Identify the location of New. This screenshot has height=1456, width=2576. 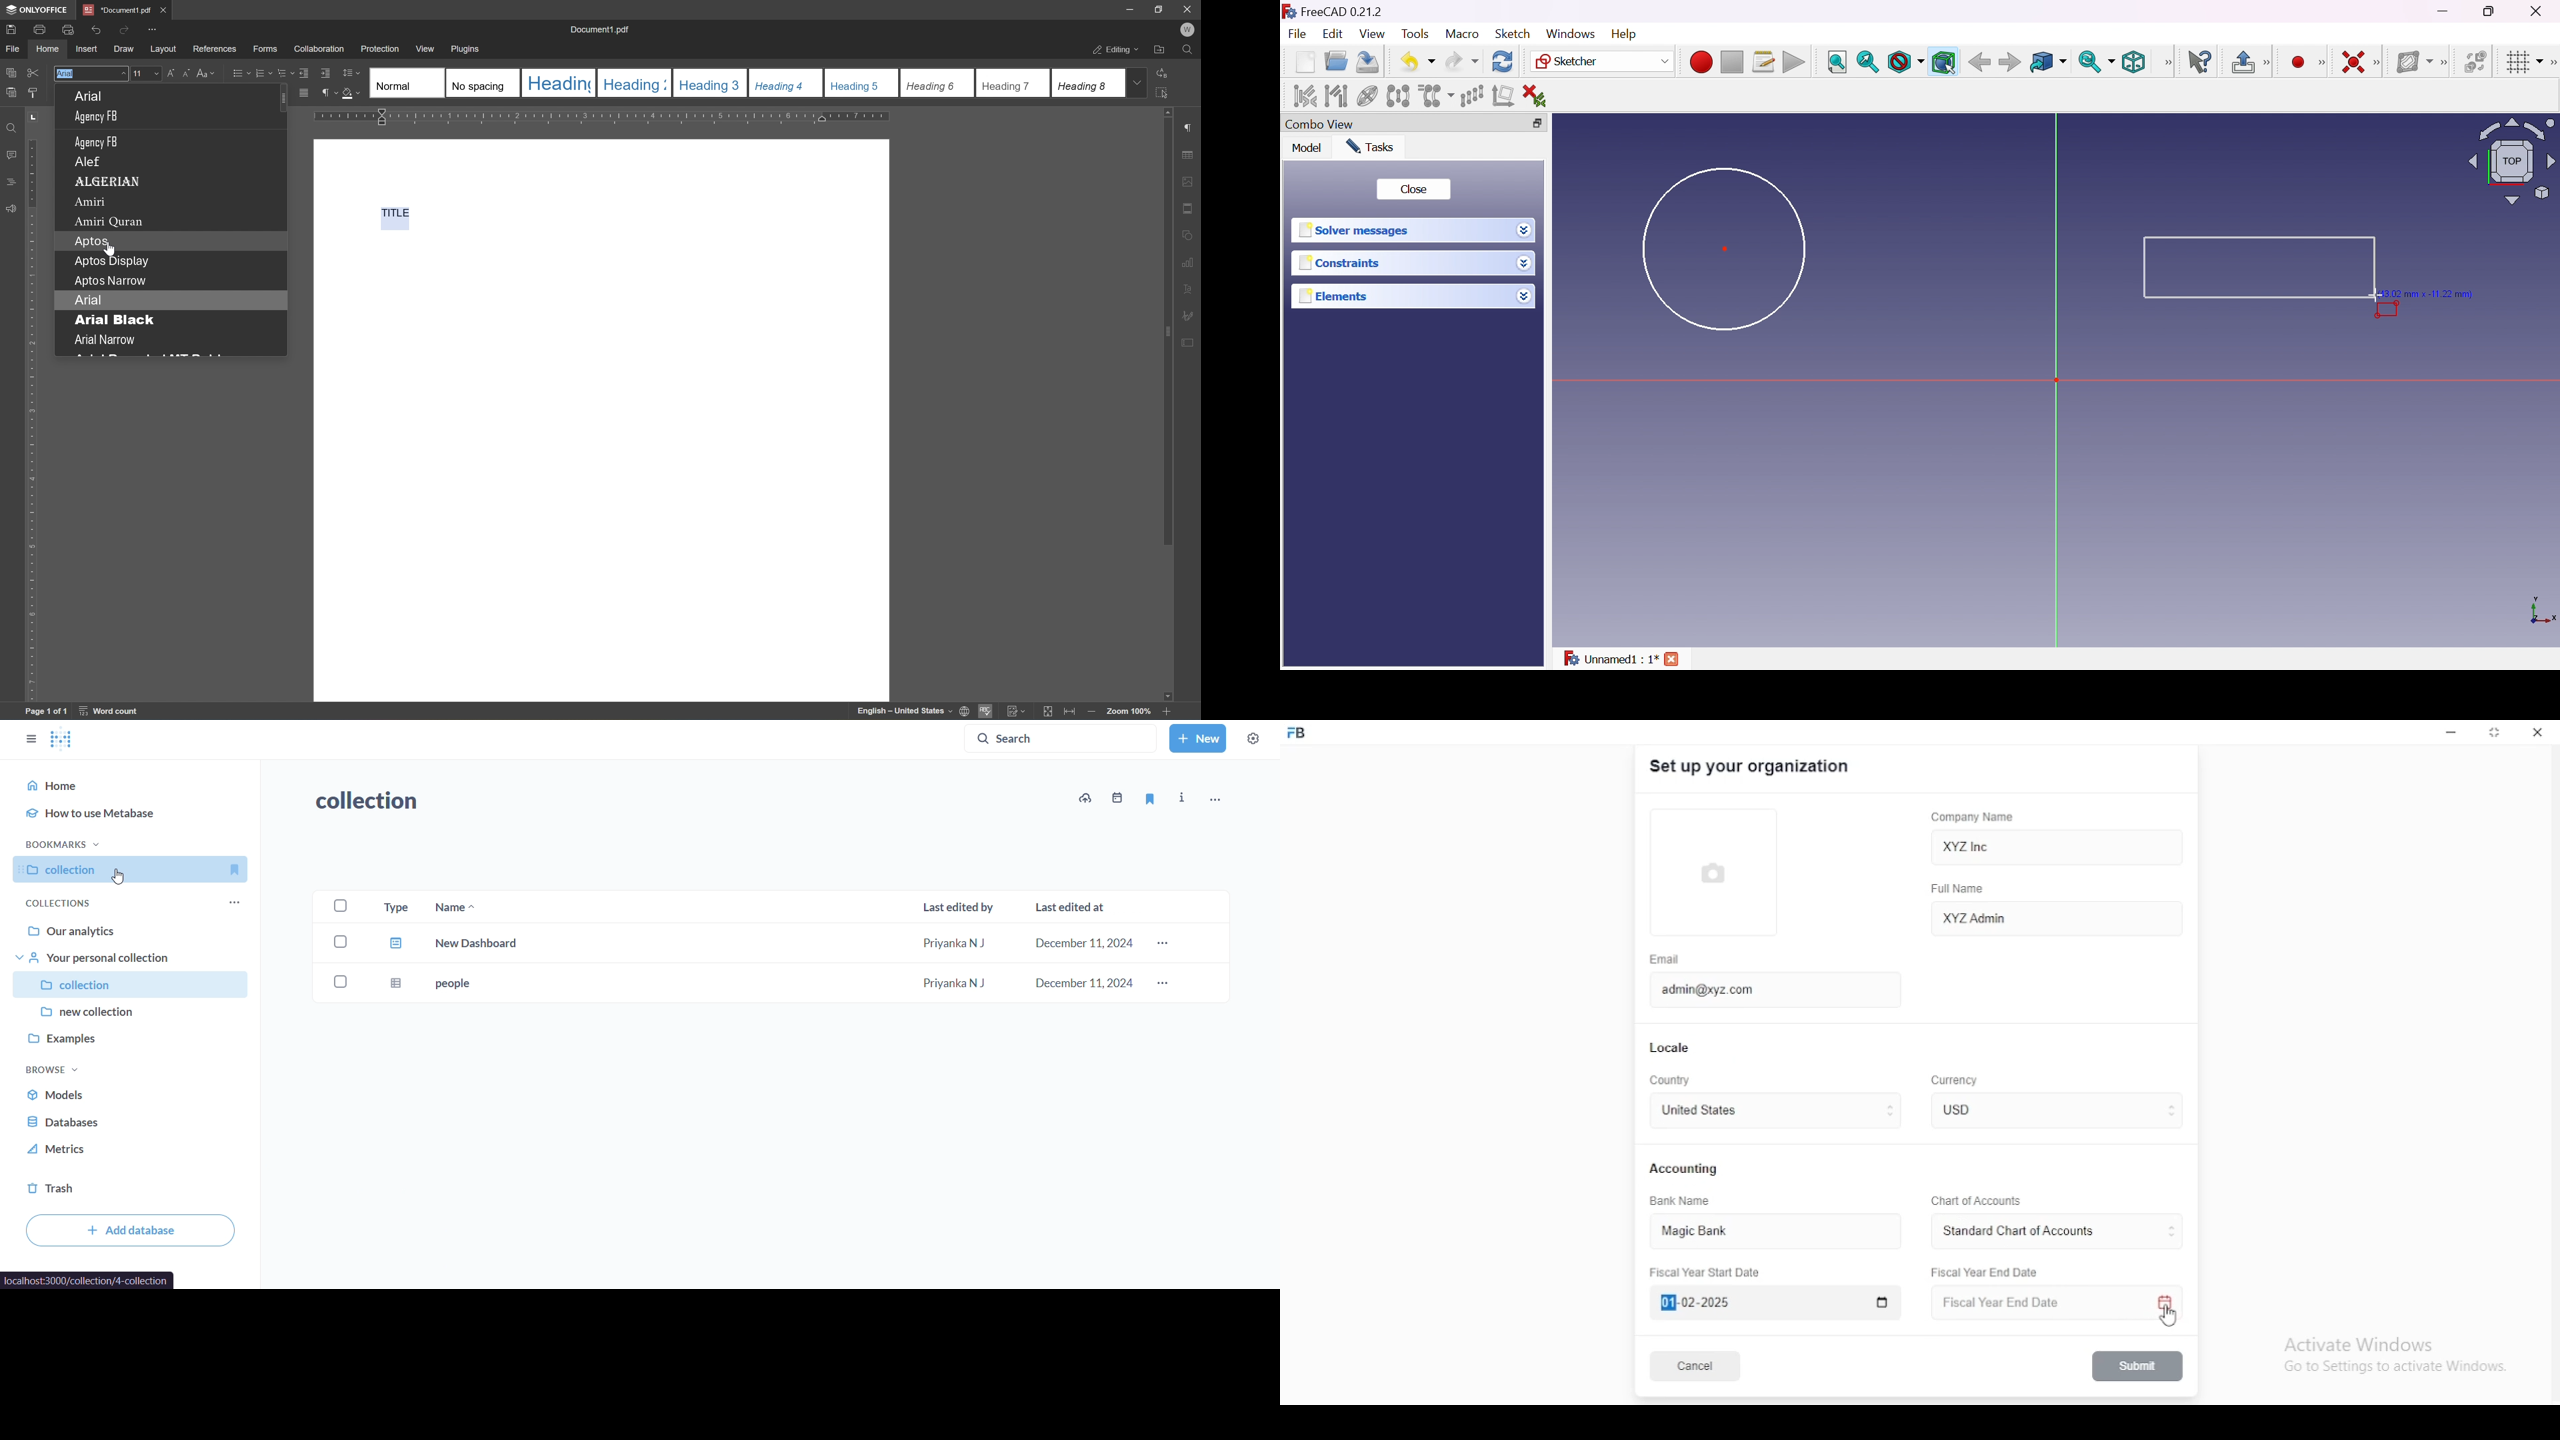
(1305, 61).